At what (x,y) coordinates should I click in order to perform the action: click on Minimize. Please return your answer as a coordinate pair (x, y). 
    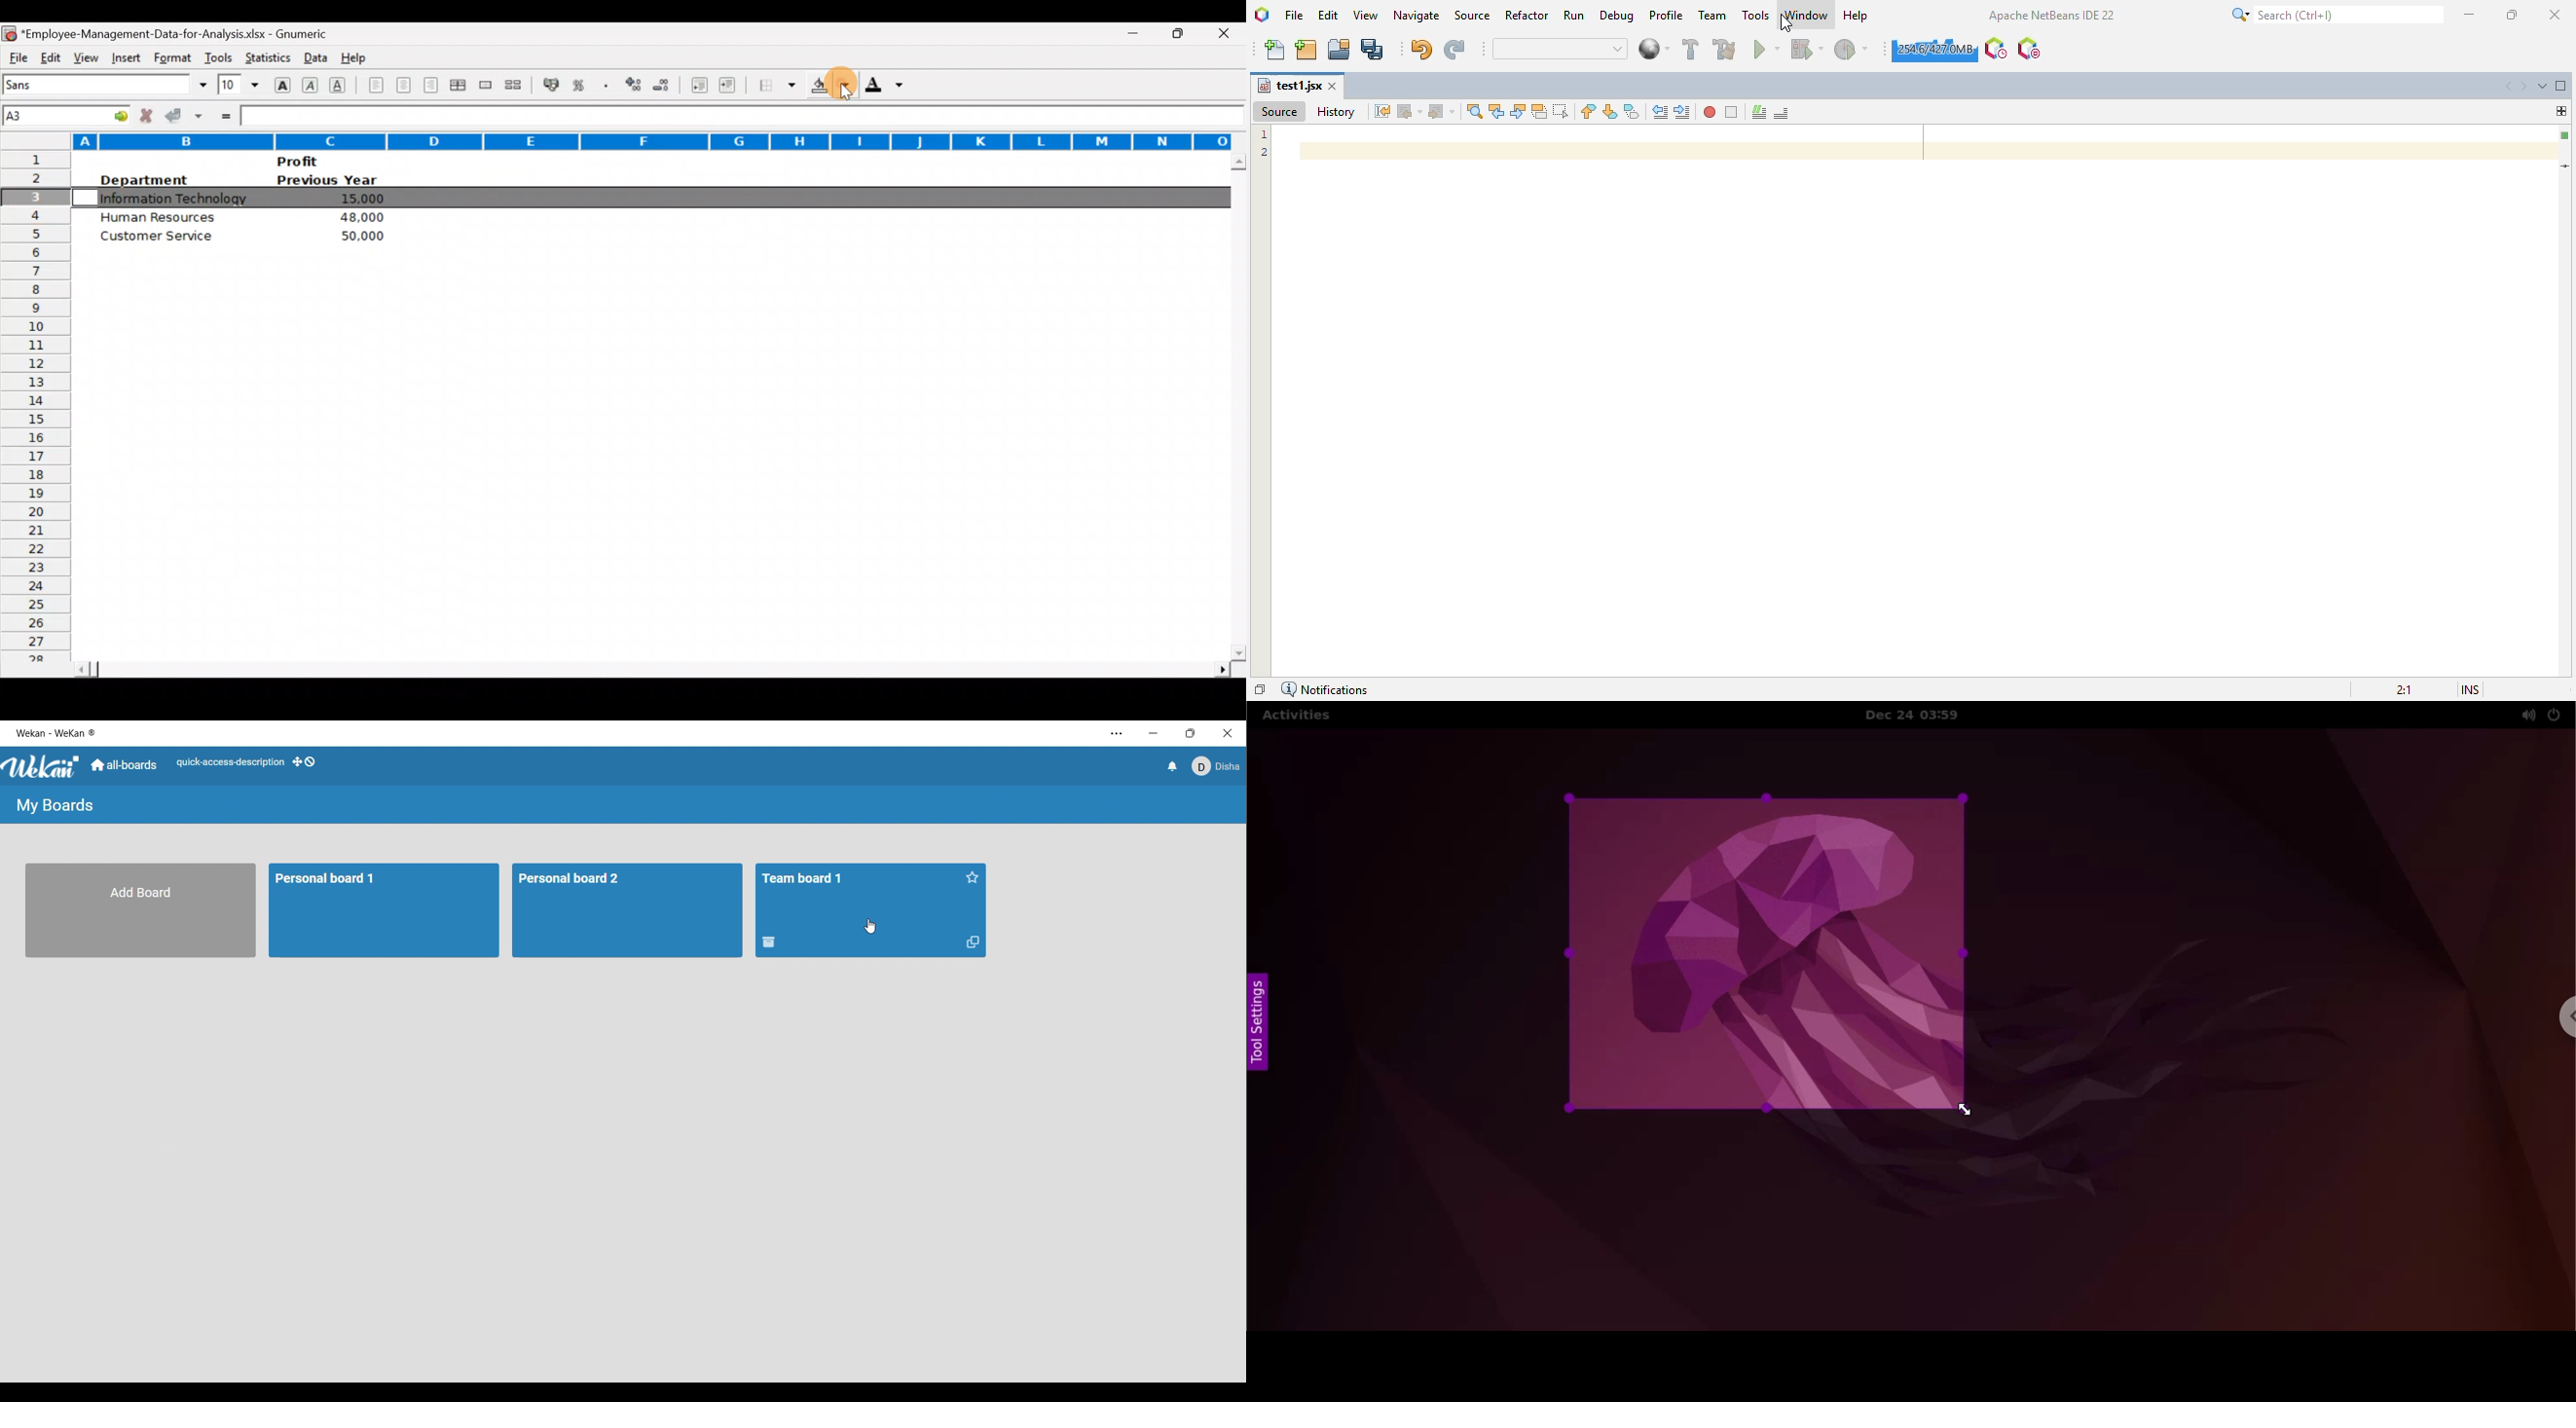
    Looking at the image, I should click on (1153, 733).